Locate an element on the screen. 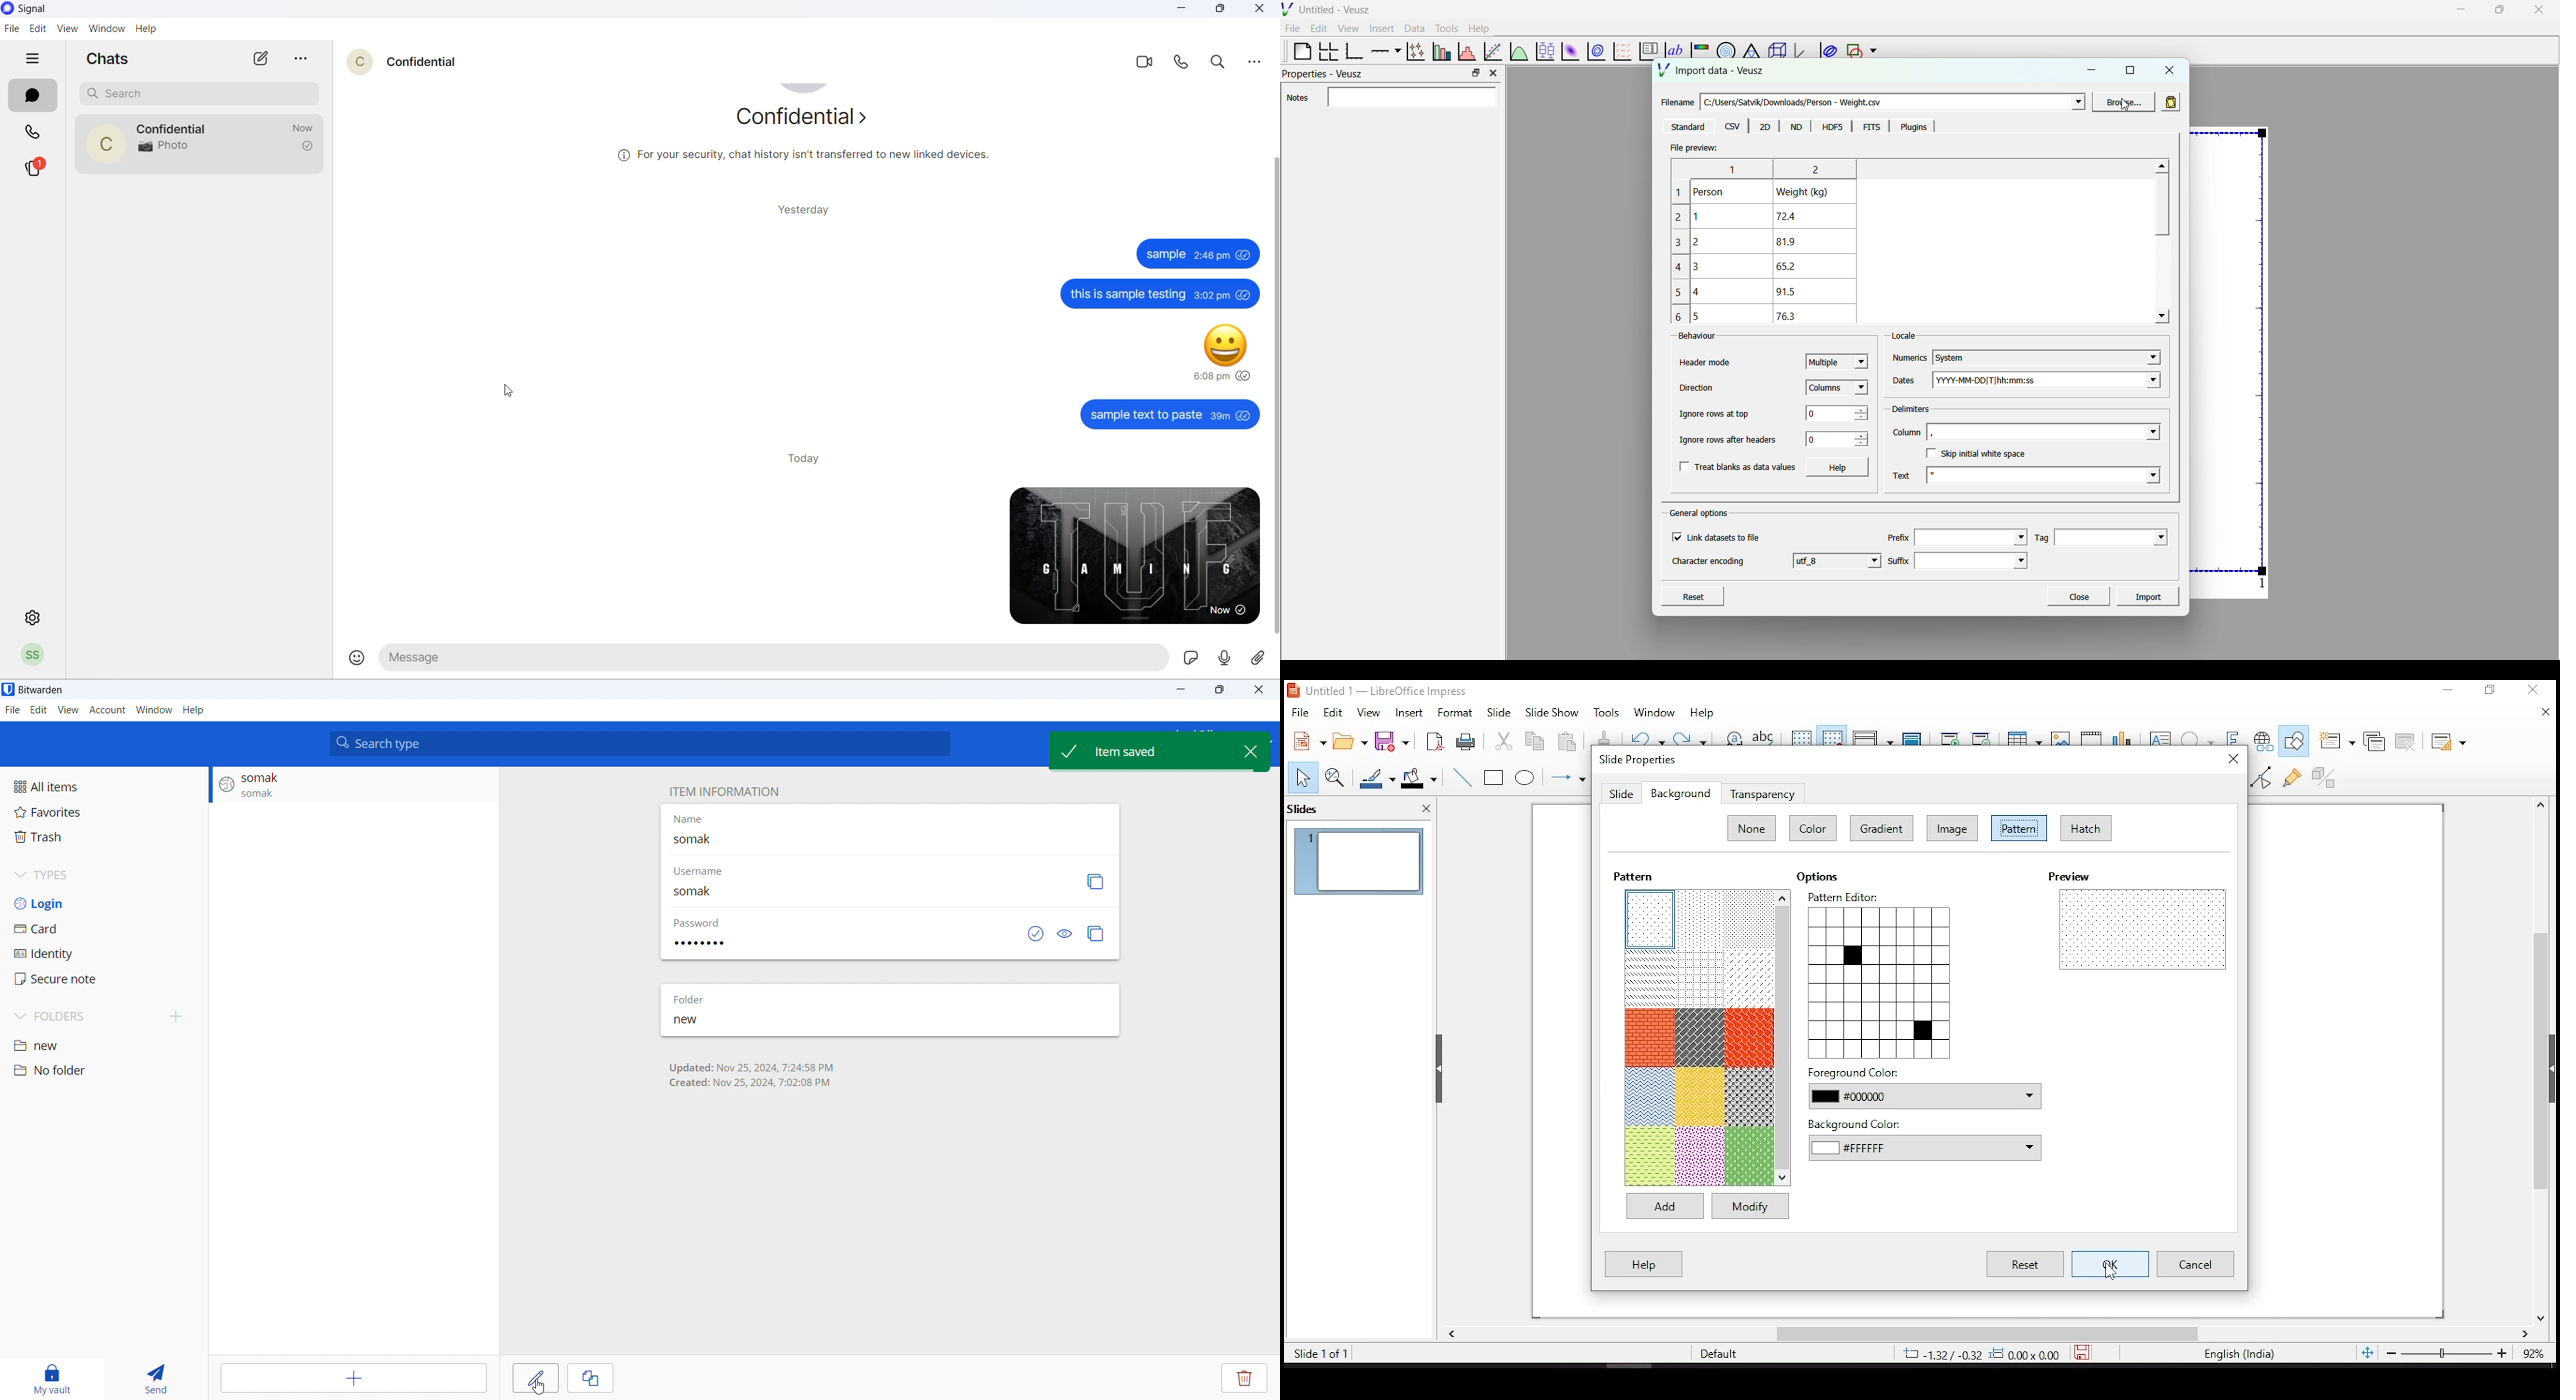 The image size is (2576, 1400). delete slide is located at coordinates (2403, 740).